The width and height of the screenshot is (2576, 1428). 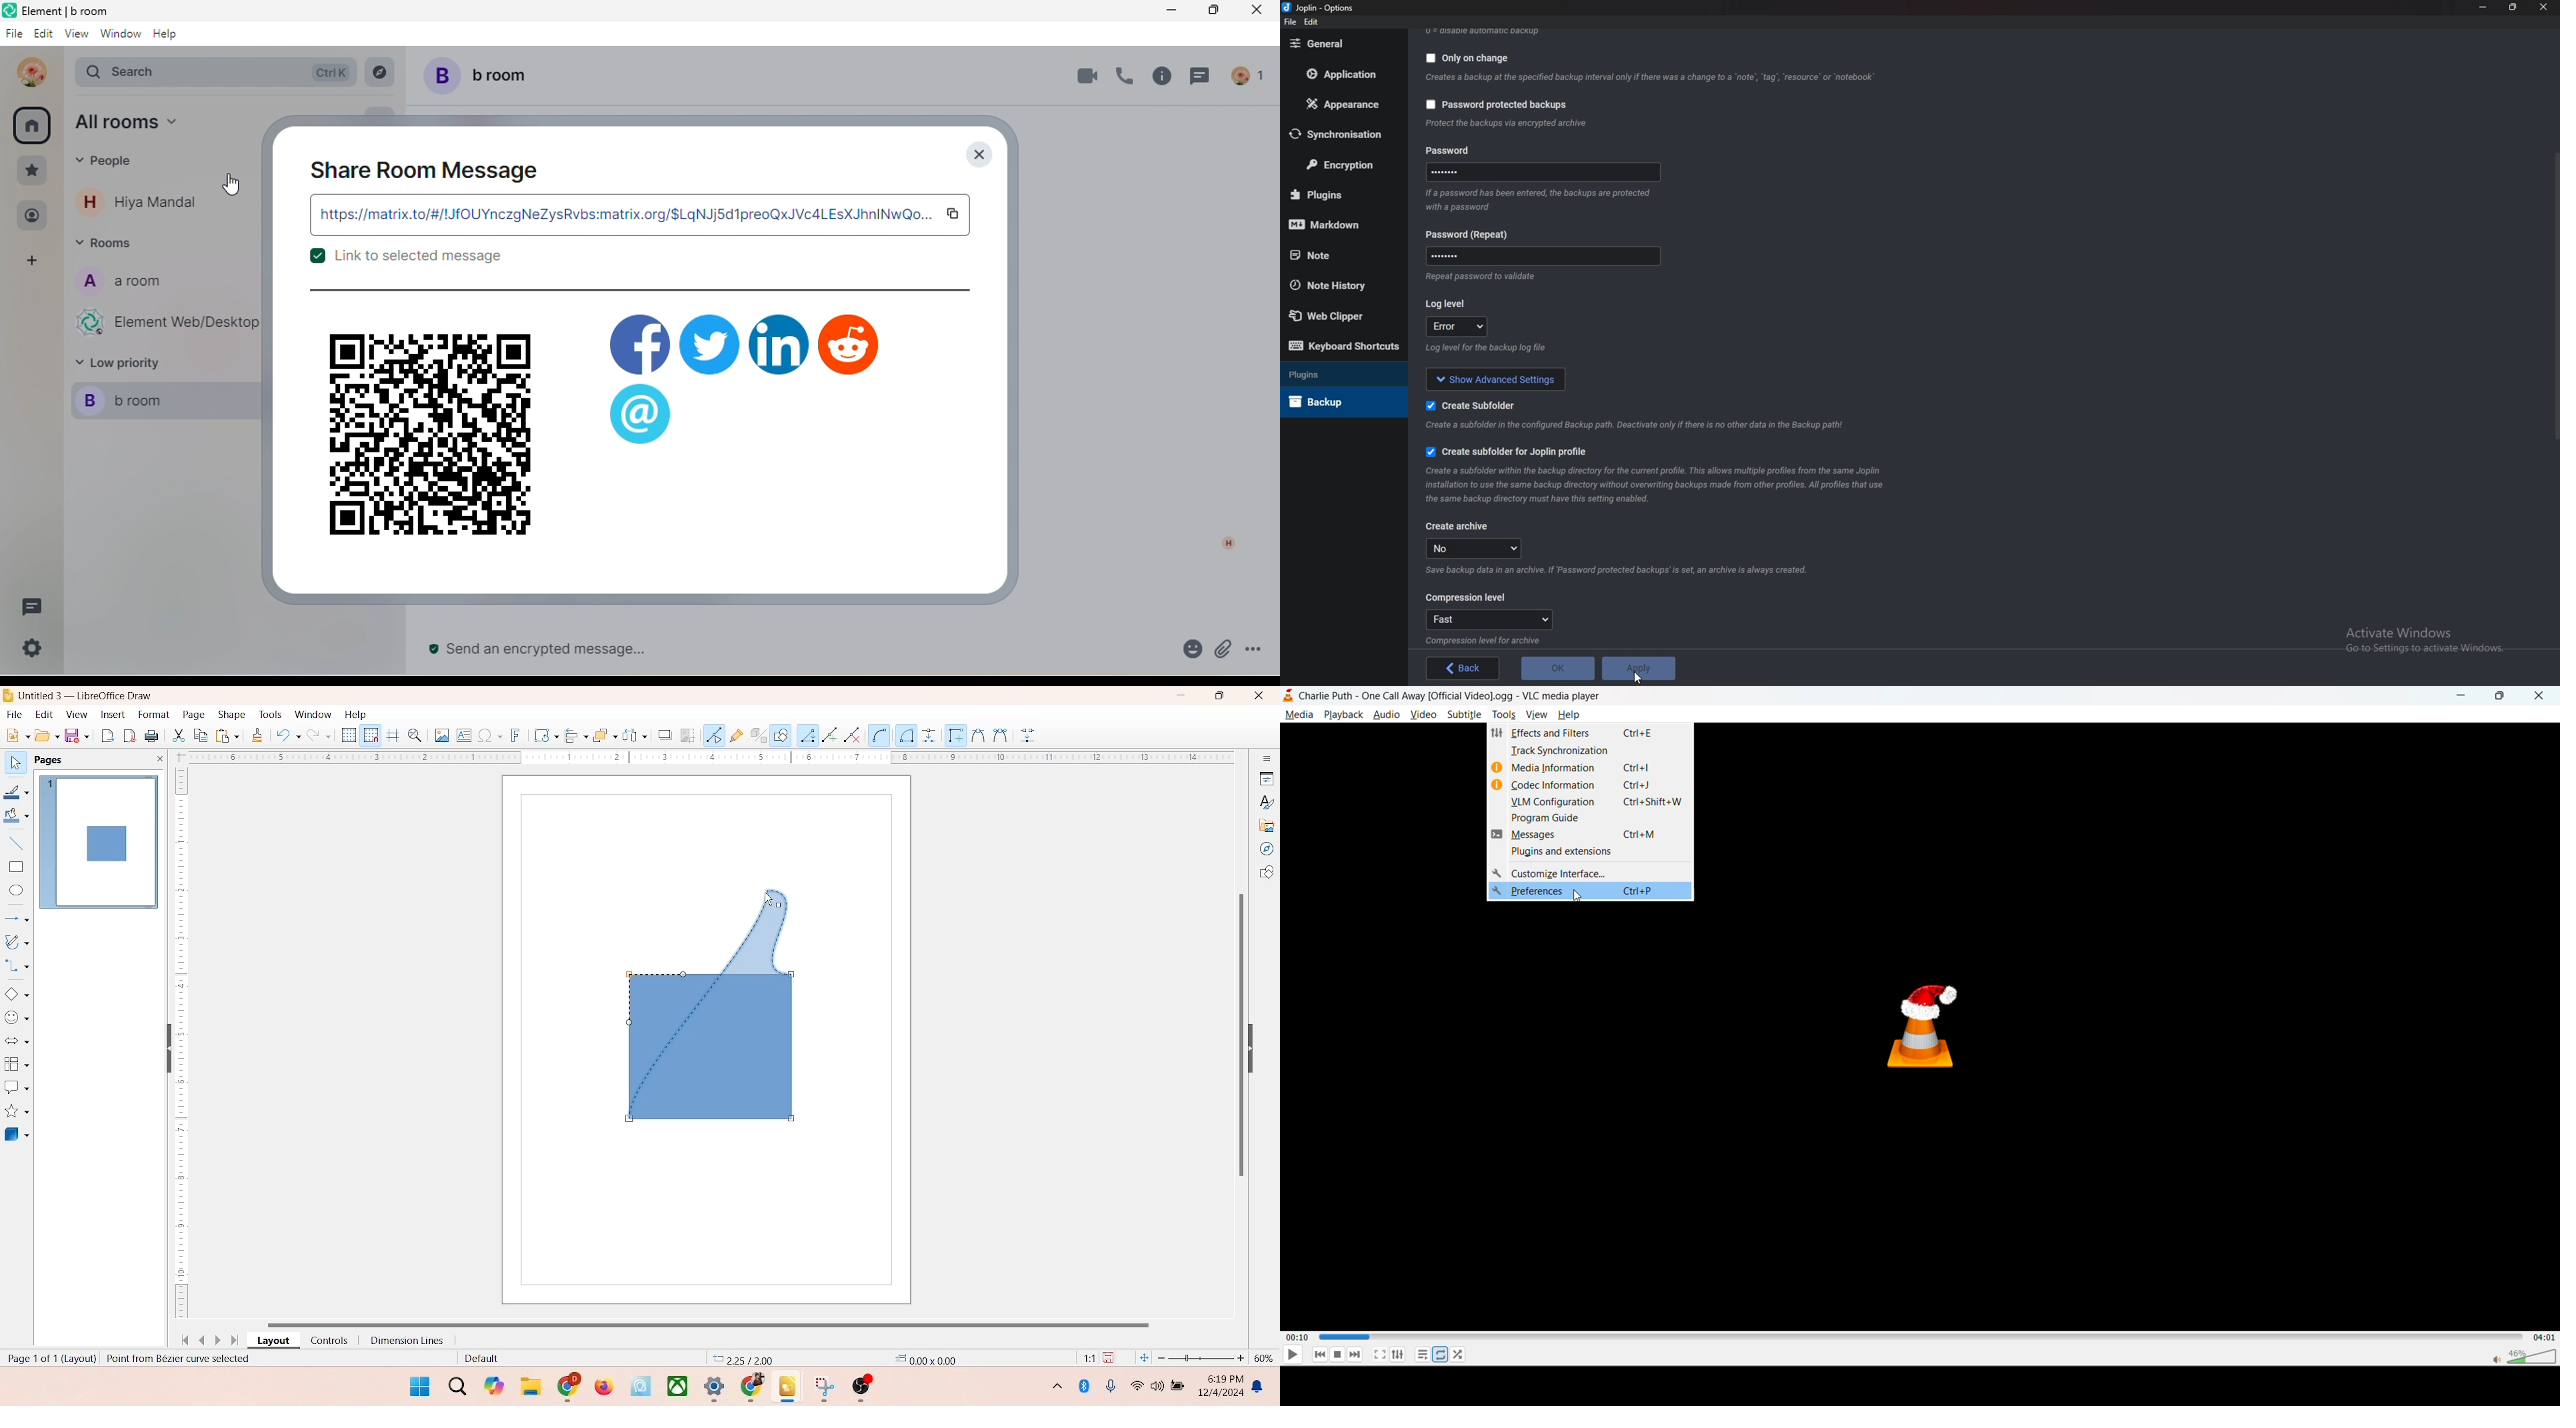 I want to click on lines and arrows, so click(x=17, y=918).